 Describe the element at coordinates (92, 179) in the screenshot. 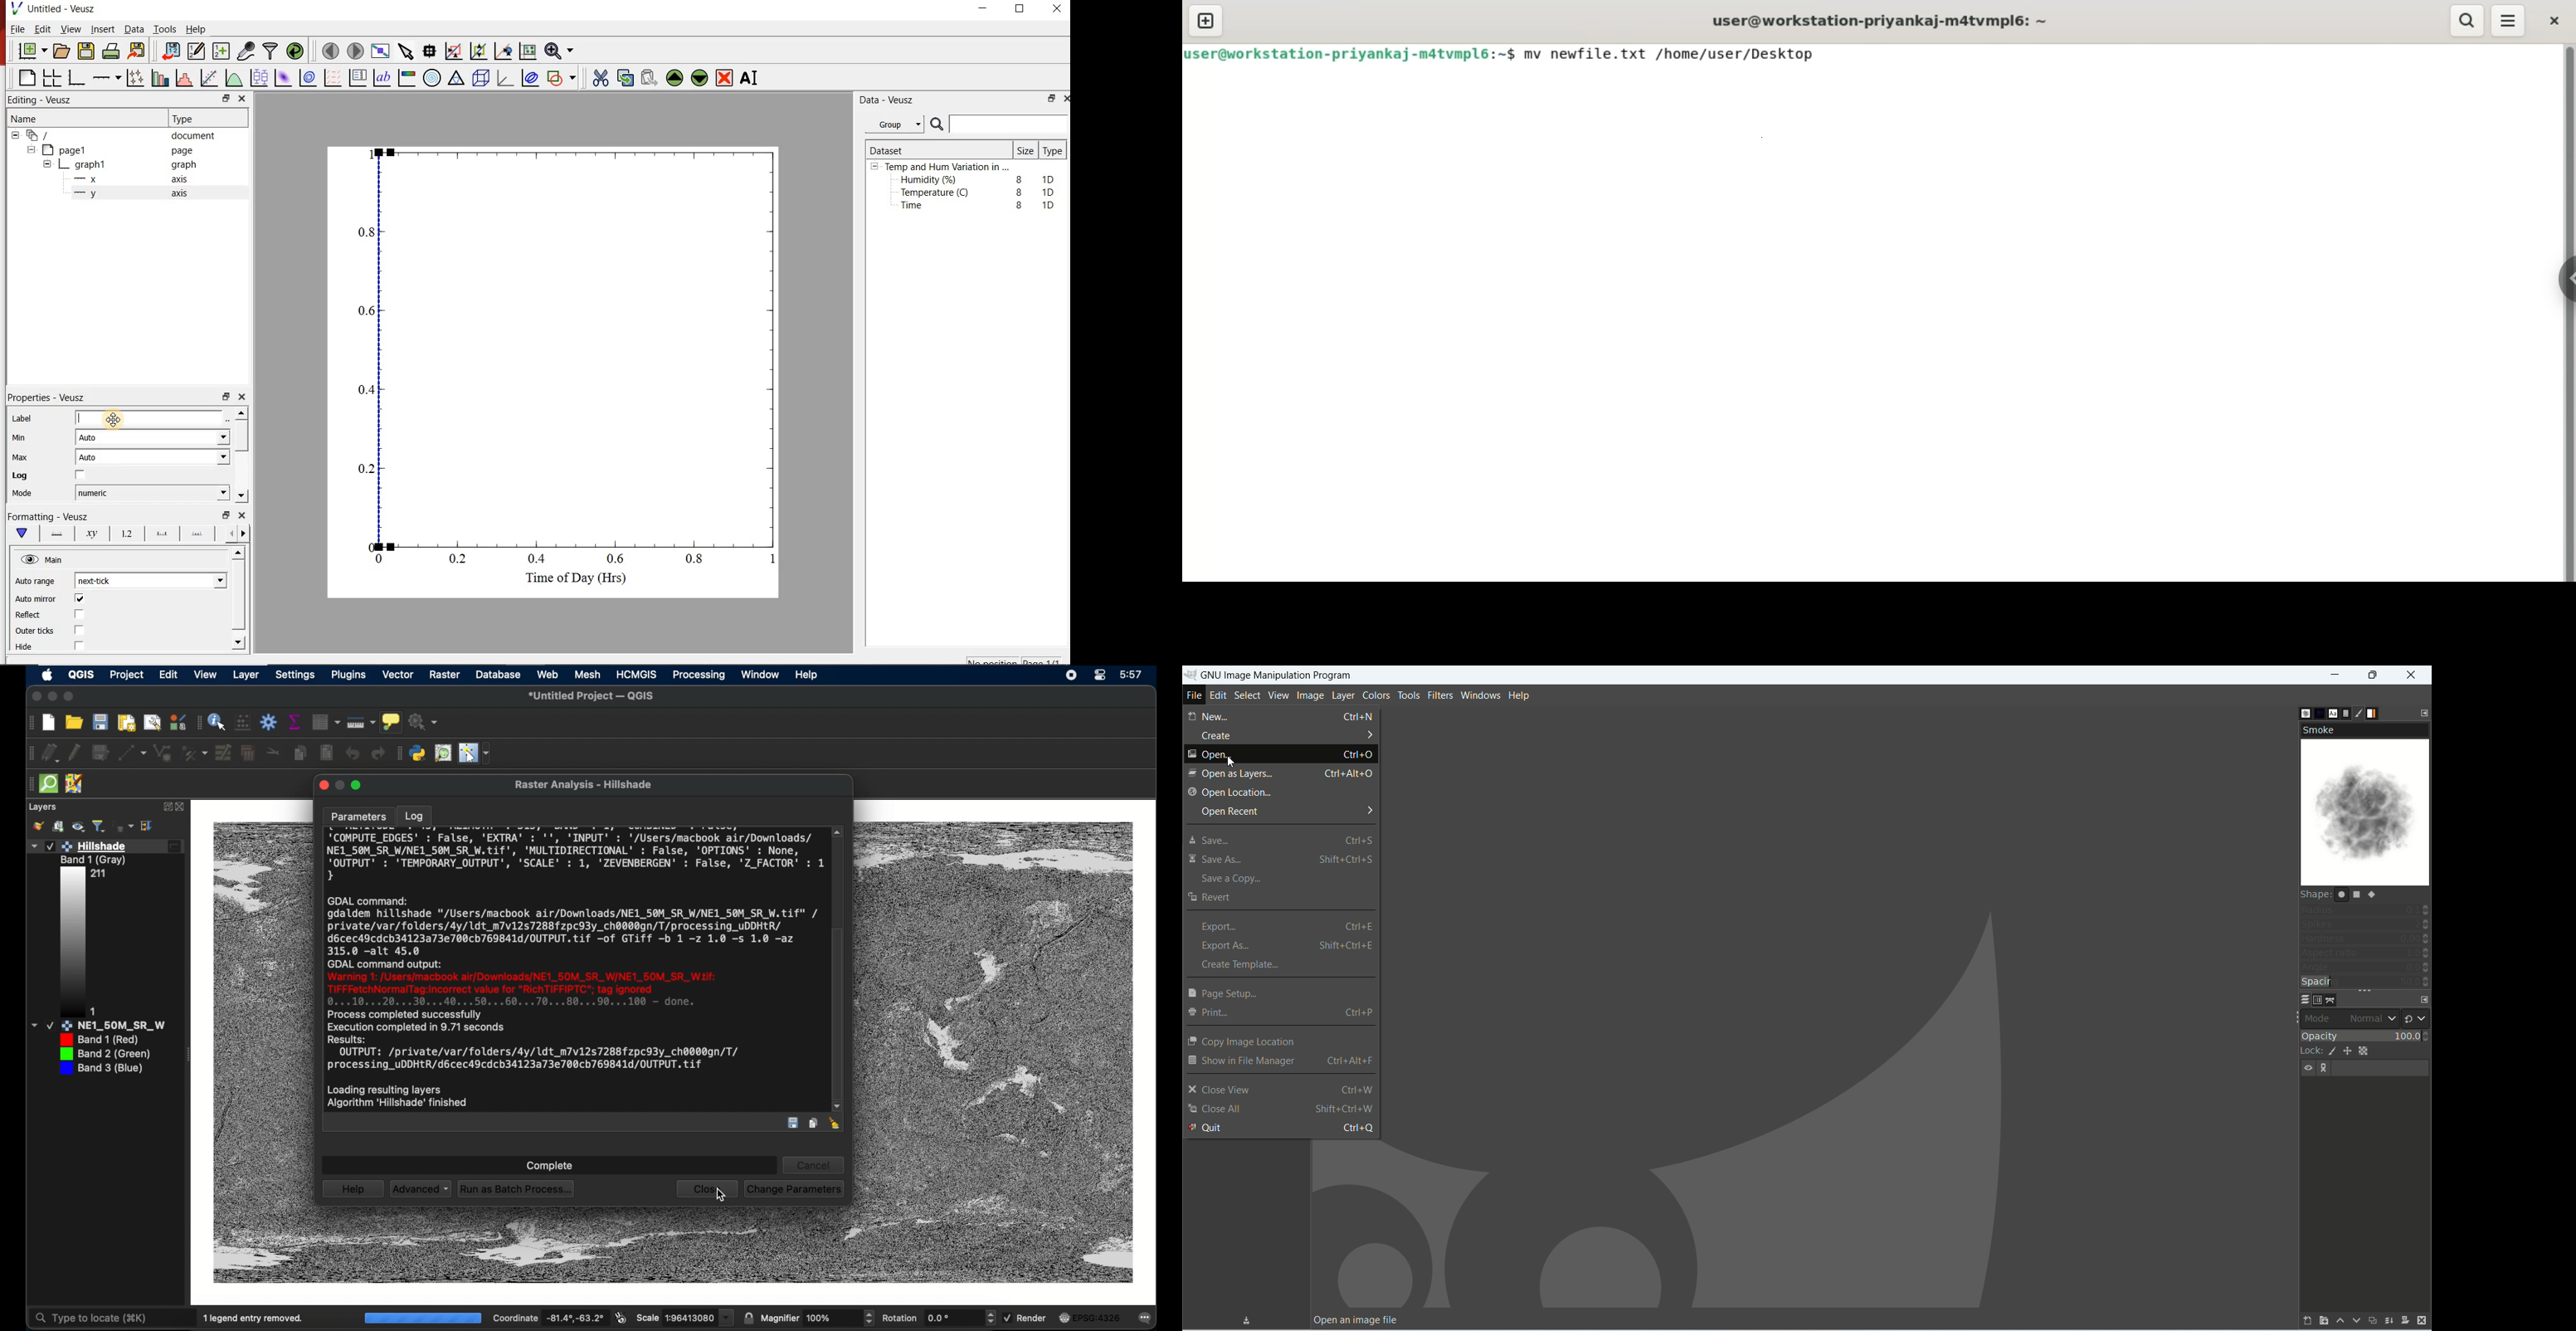

I see `x` at that location.